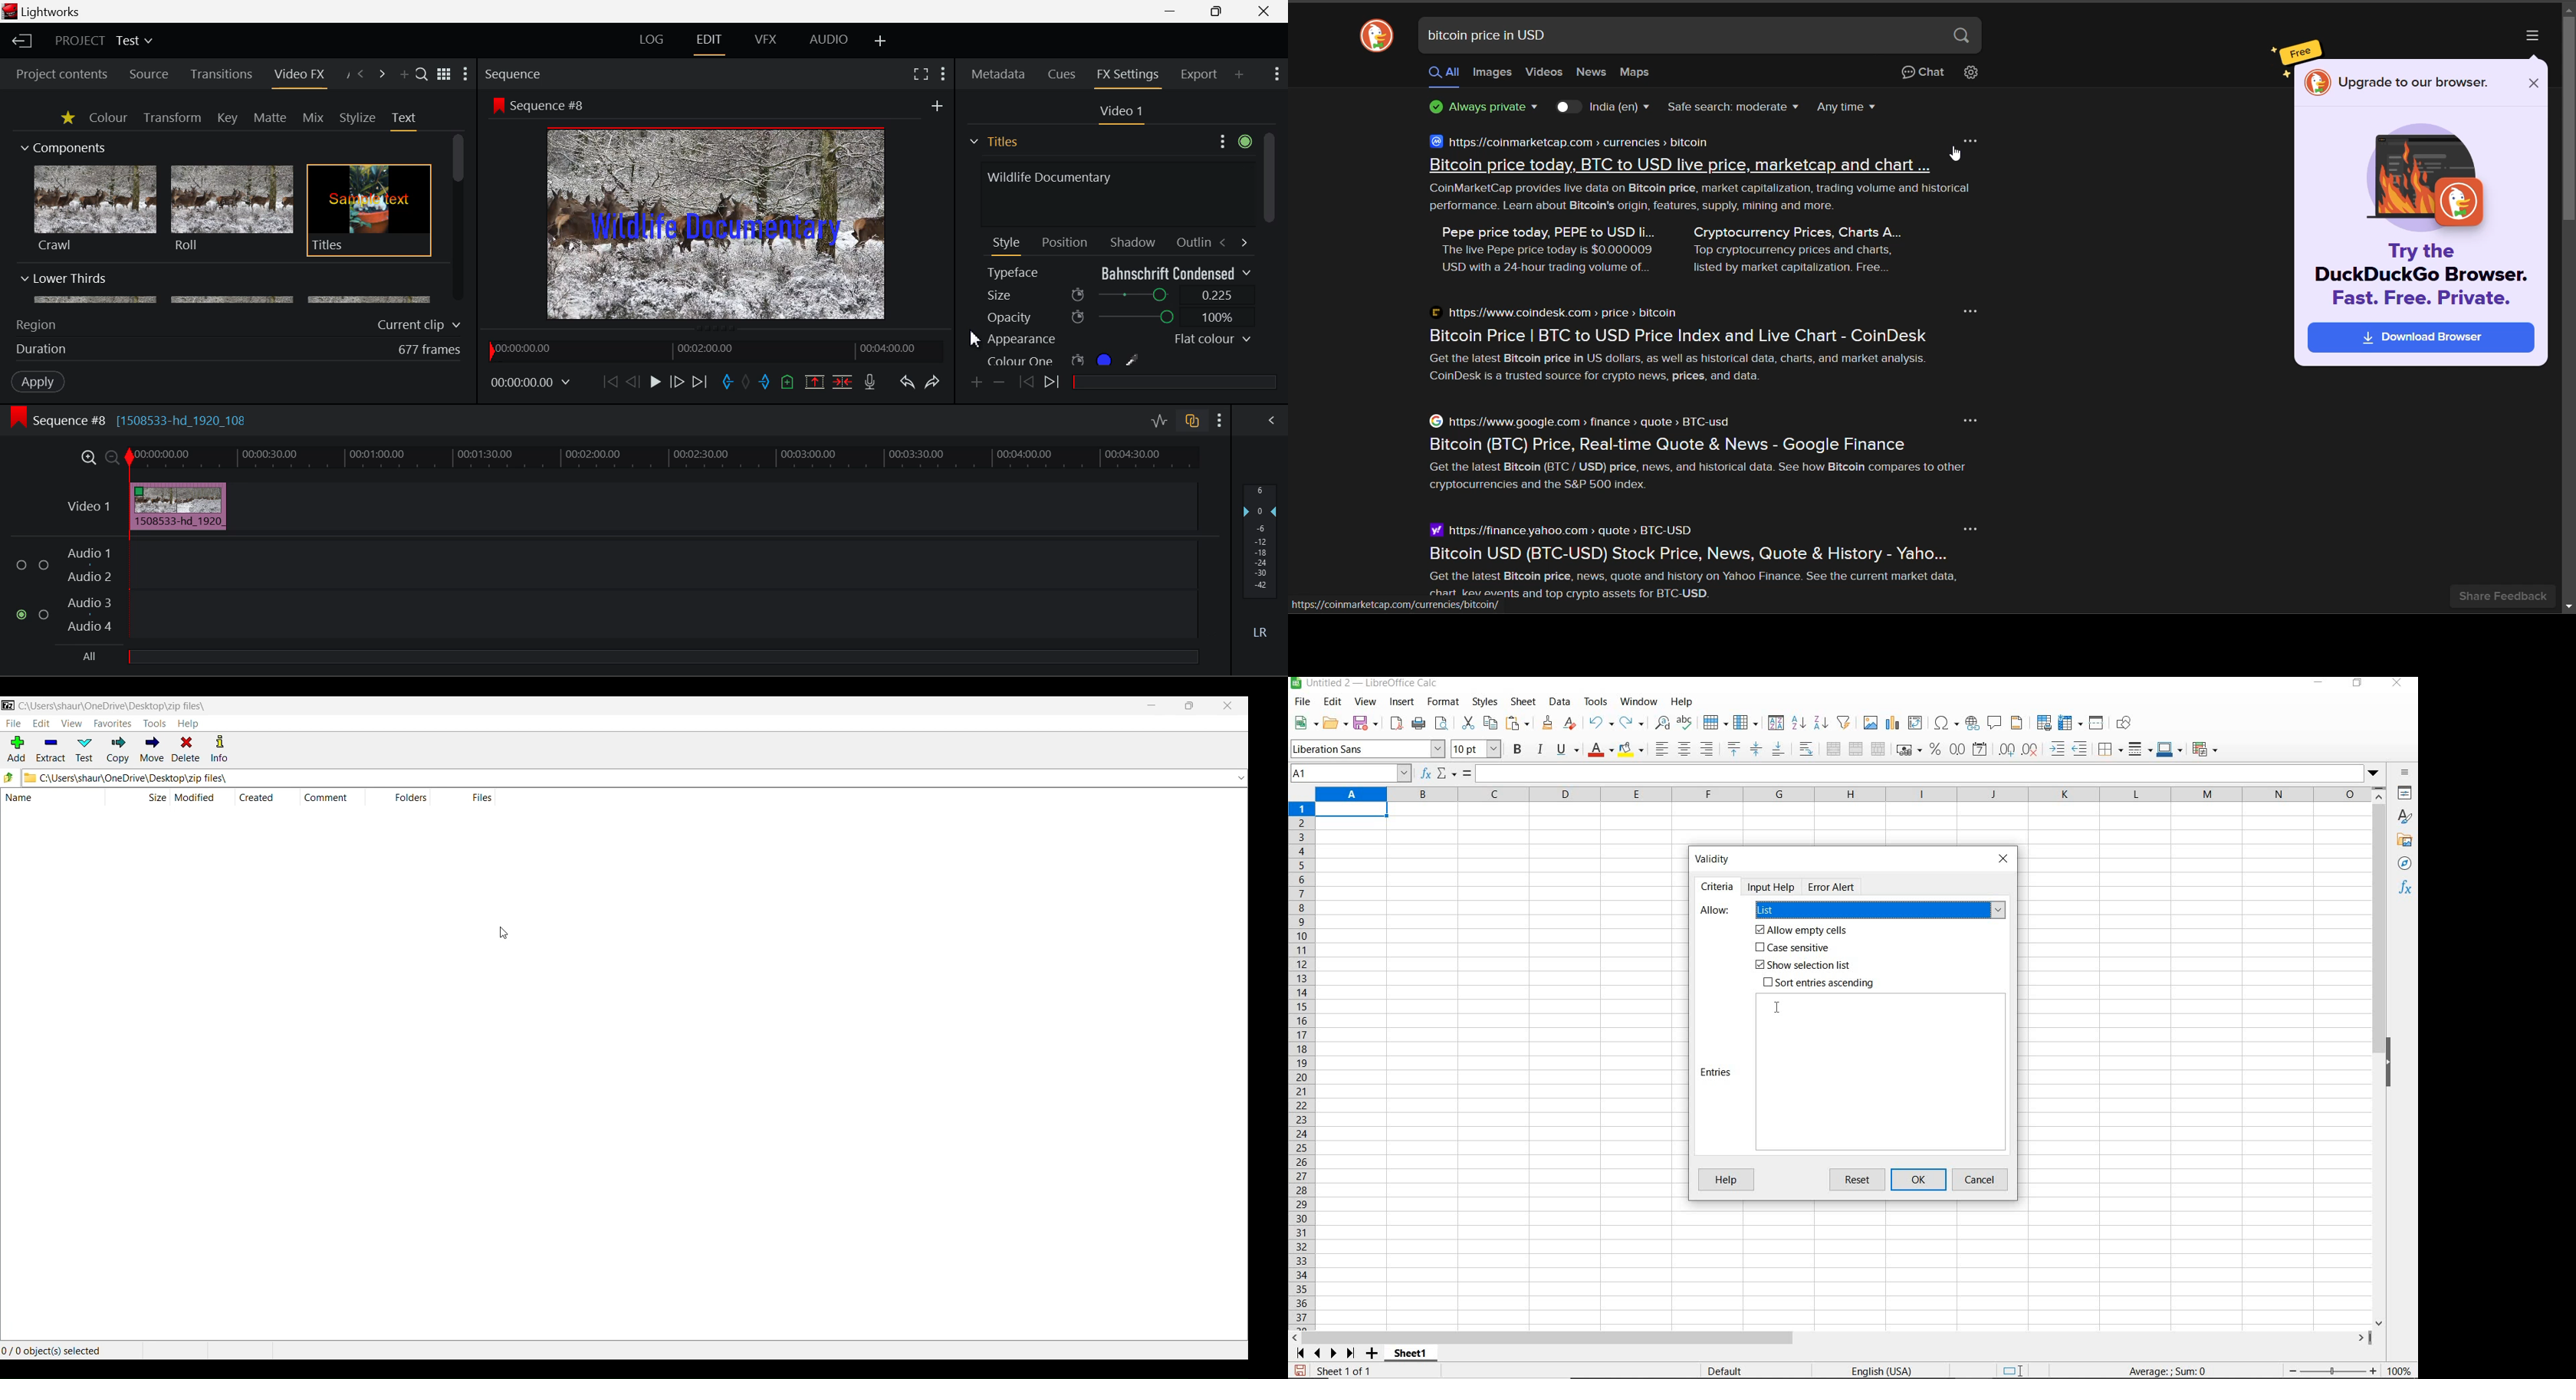 Image resolution: width=2576 pixels, height=1400 pixels. I want to click on redo, so click(1631, 723).